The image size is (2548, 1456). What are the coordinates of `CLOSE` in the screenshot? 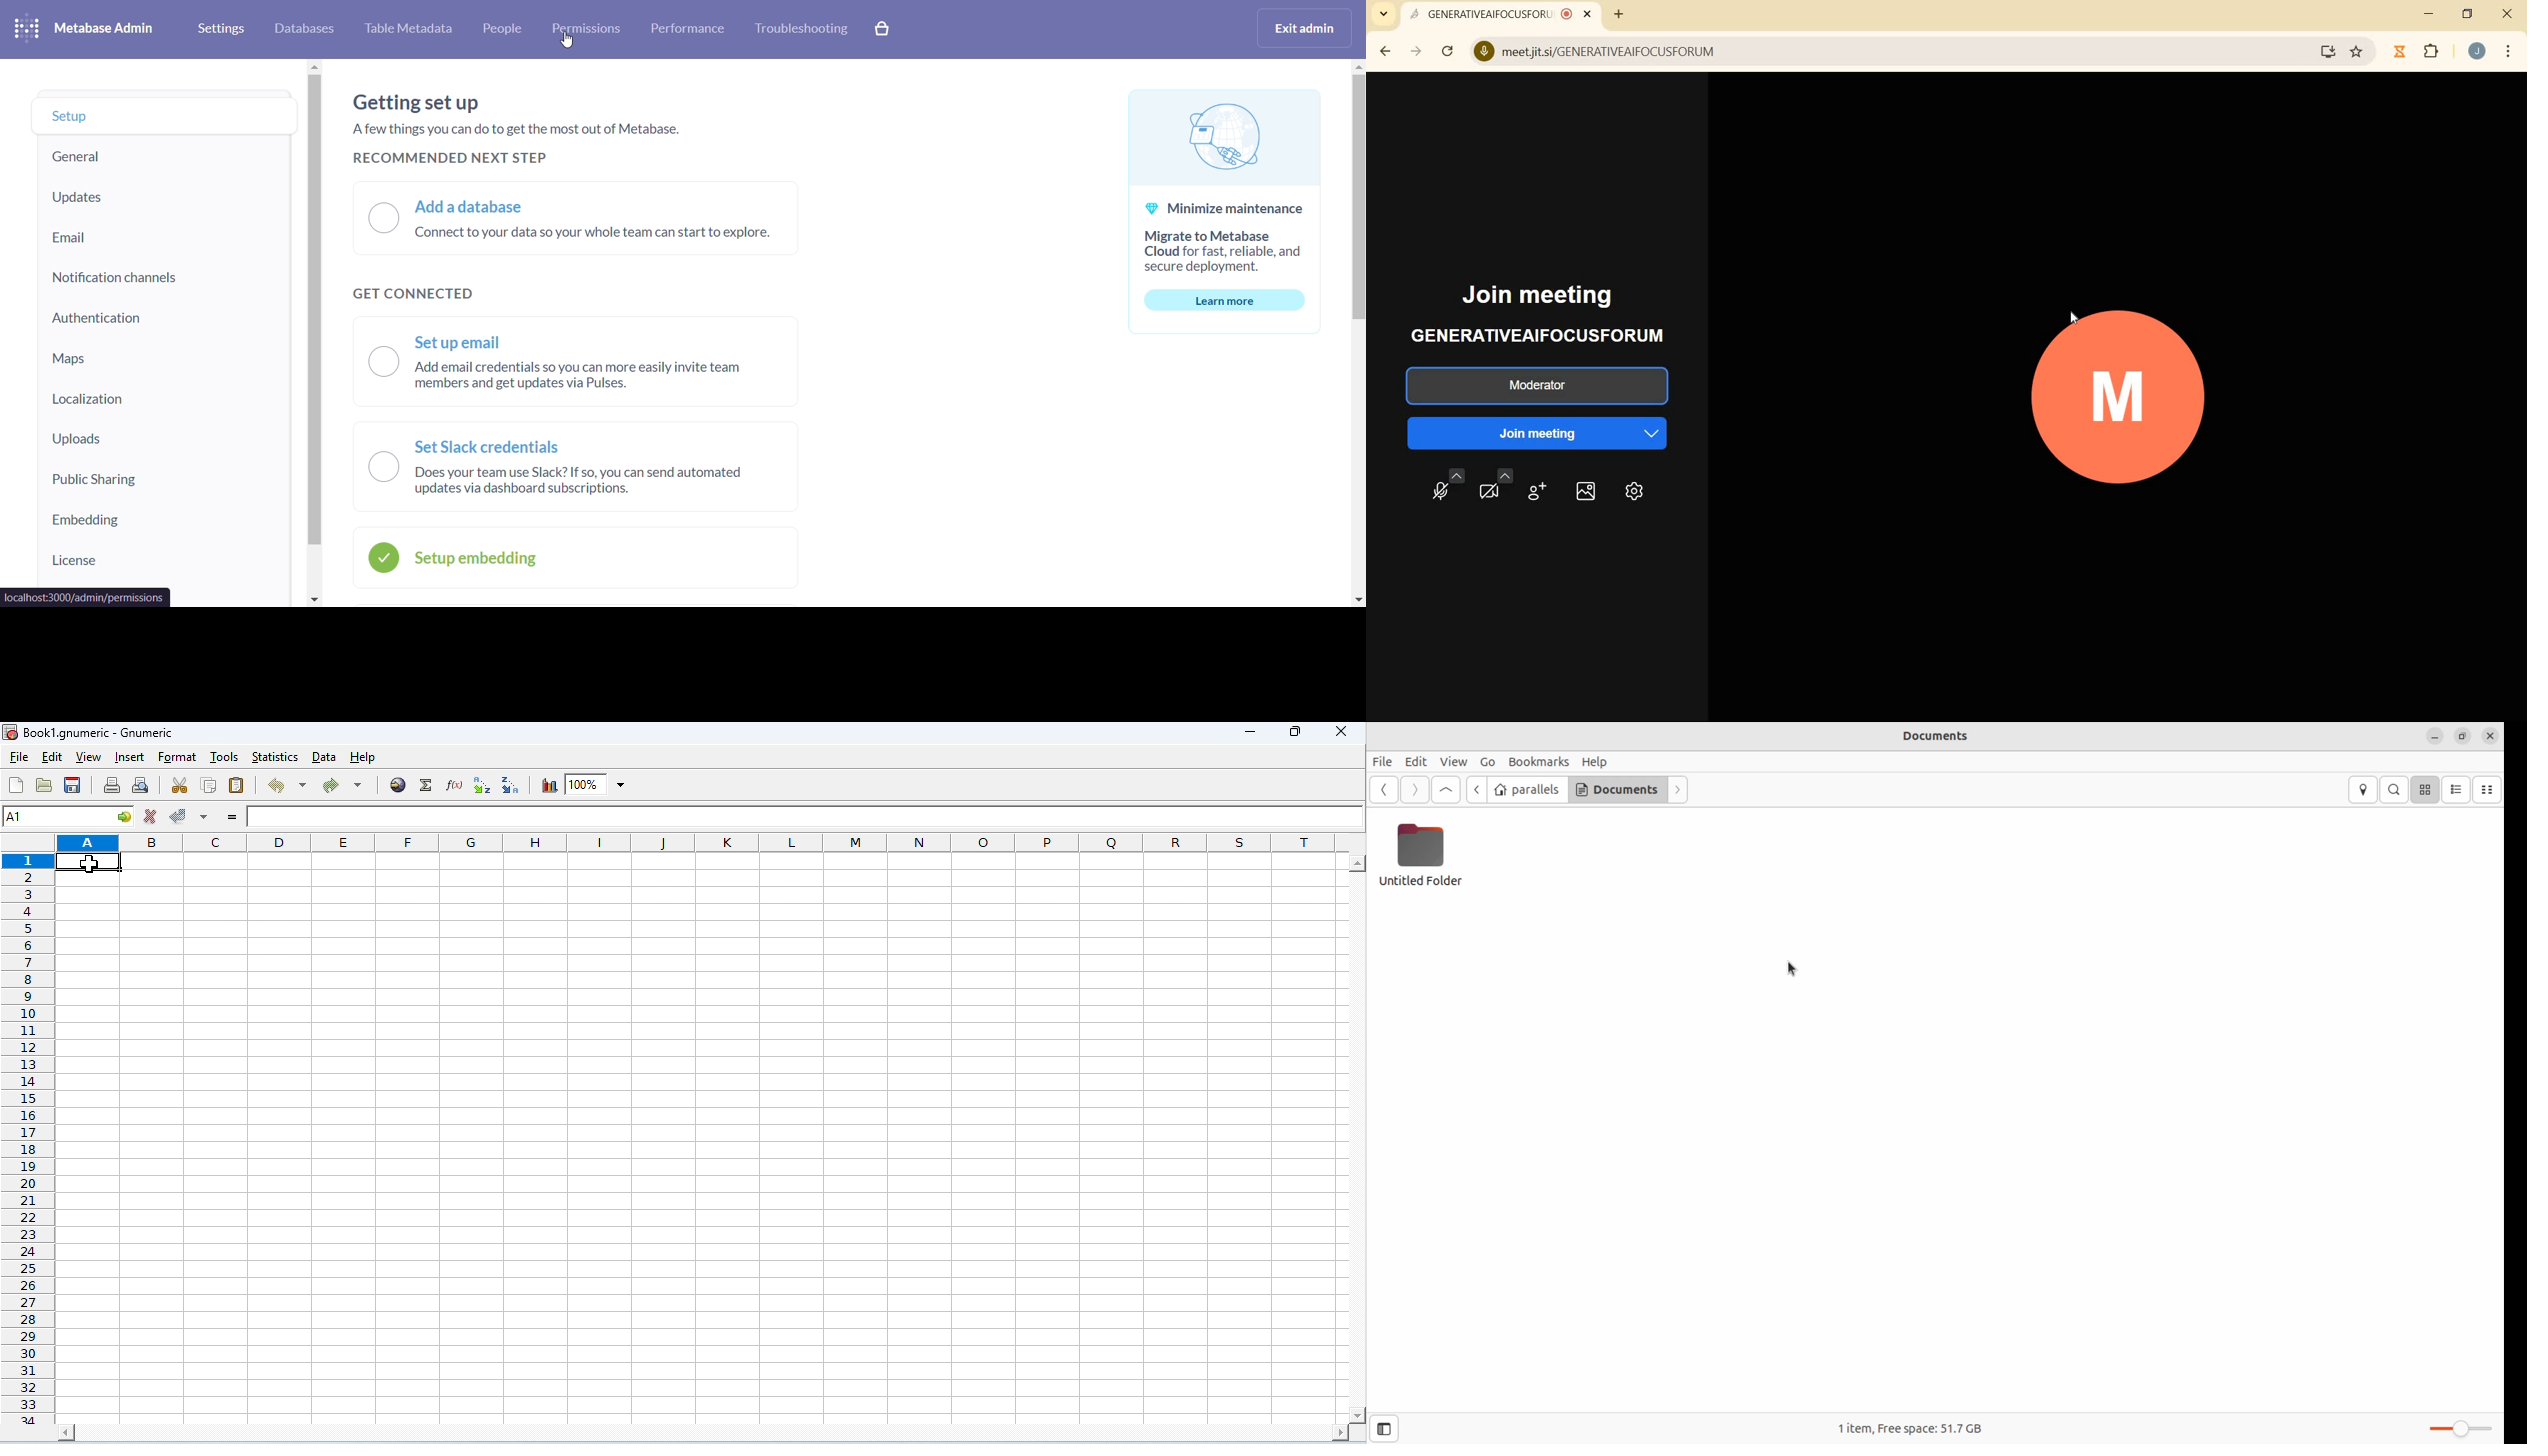 It's located at (2508, 15).